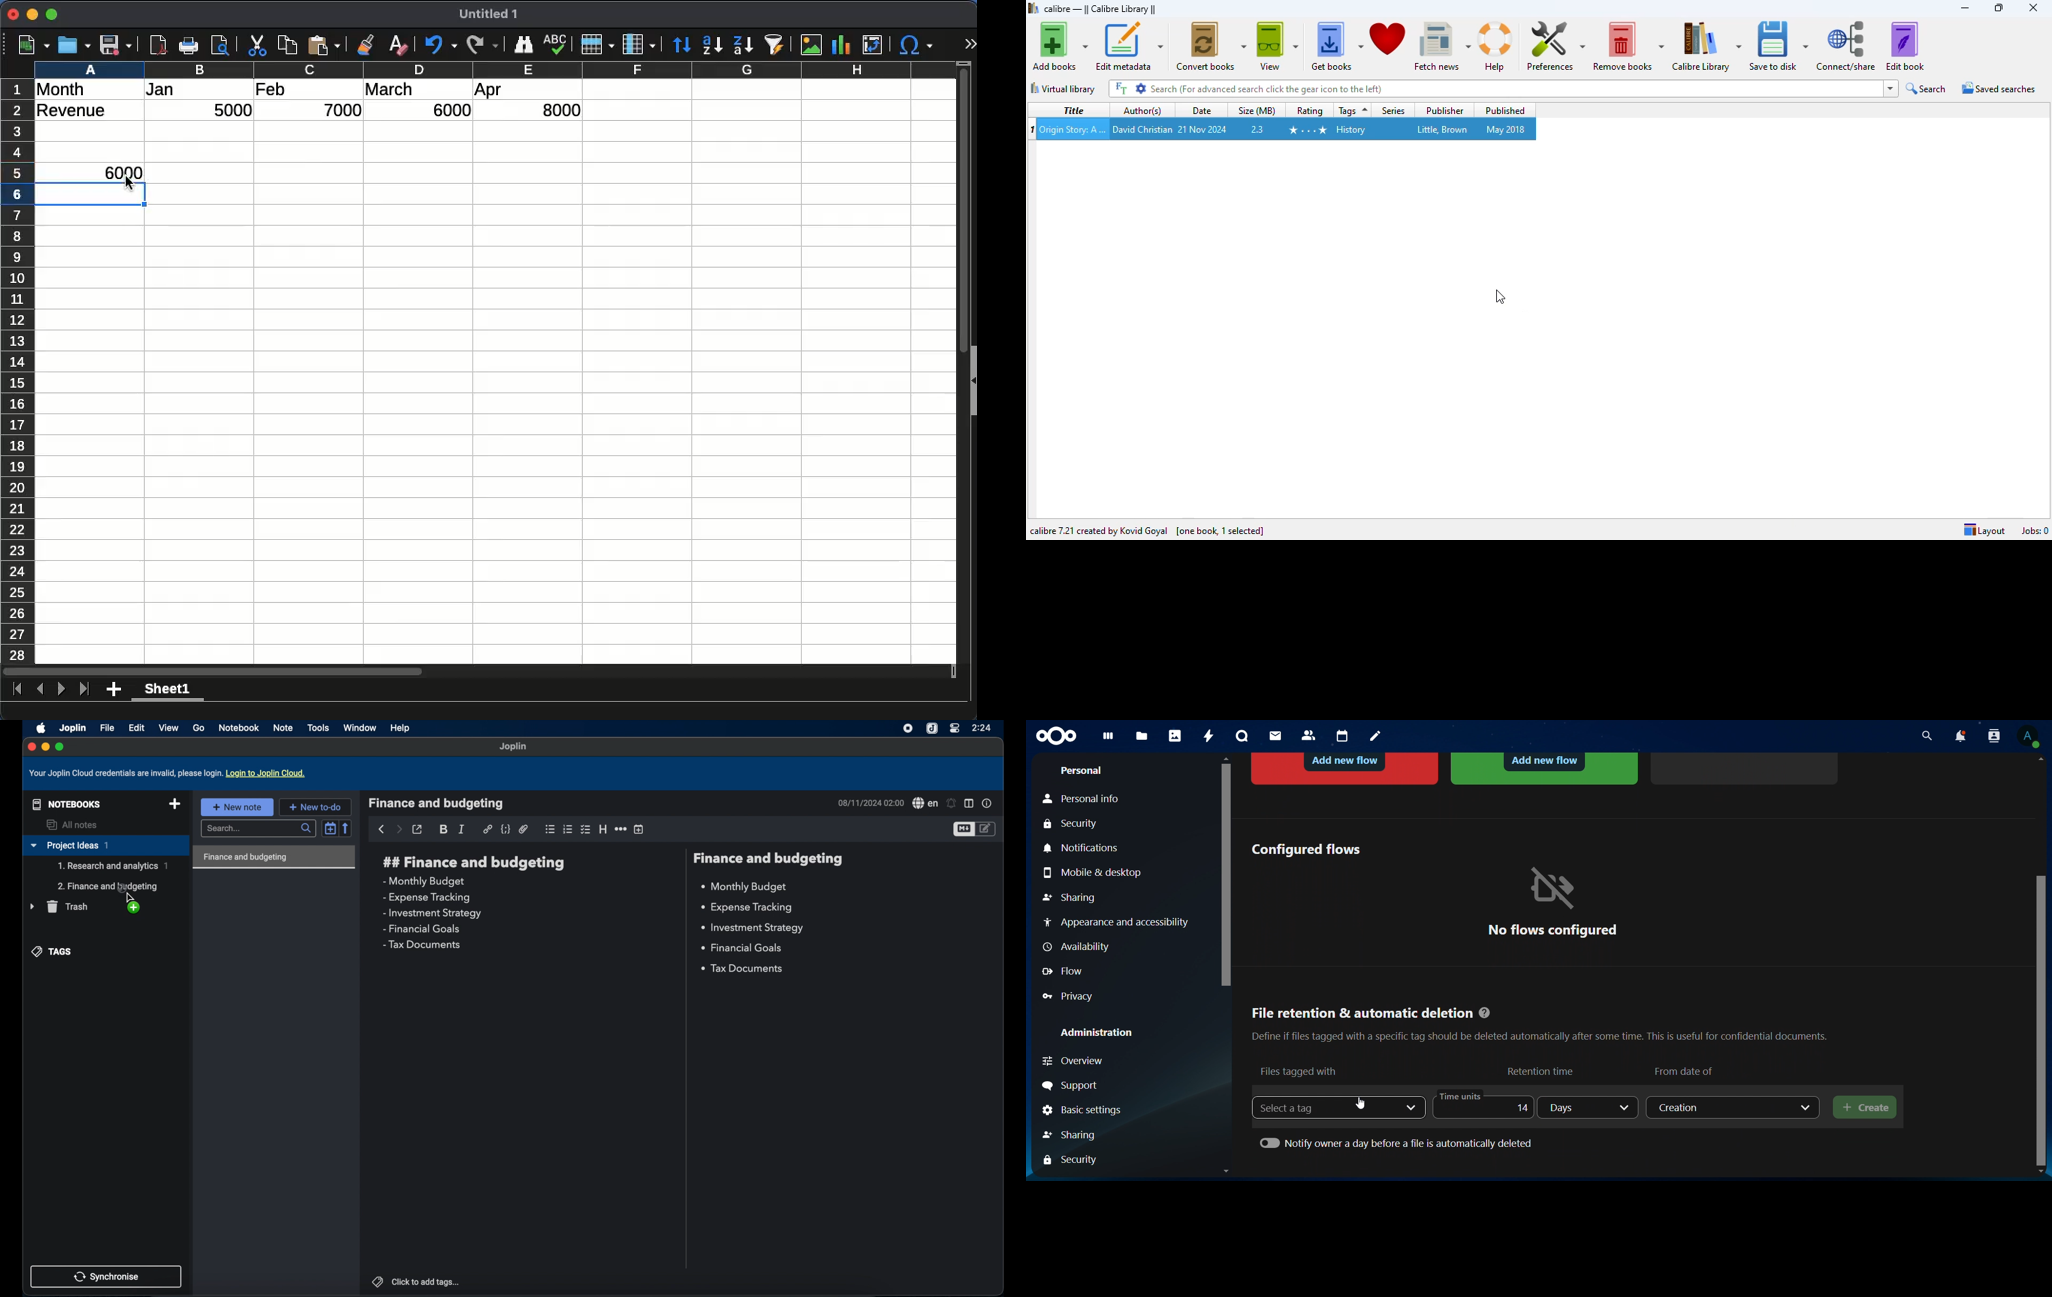 The image size is (2072, 1316). Describe the element at coordinates (189, 45) in the screenshot. I see `print` at that location.